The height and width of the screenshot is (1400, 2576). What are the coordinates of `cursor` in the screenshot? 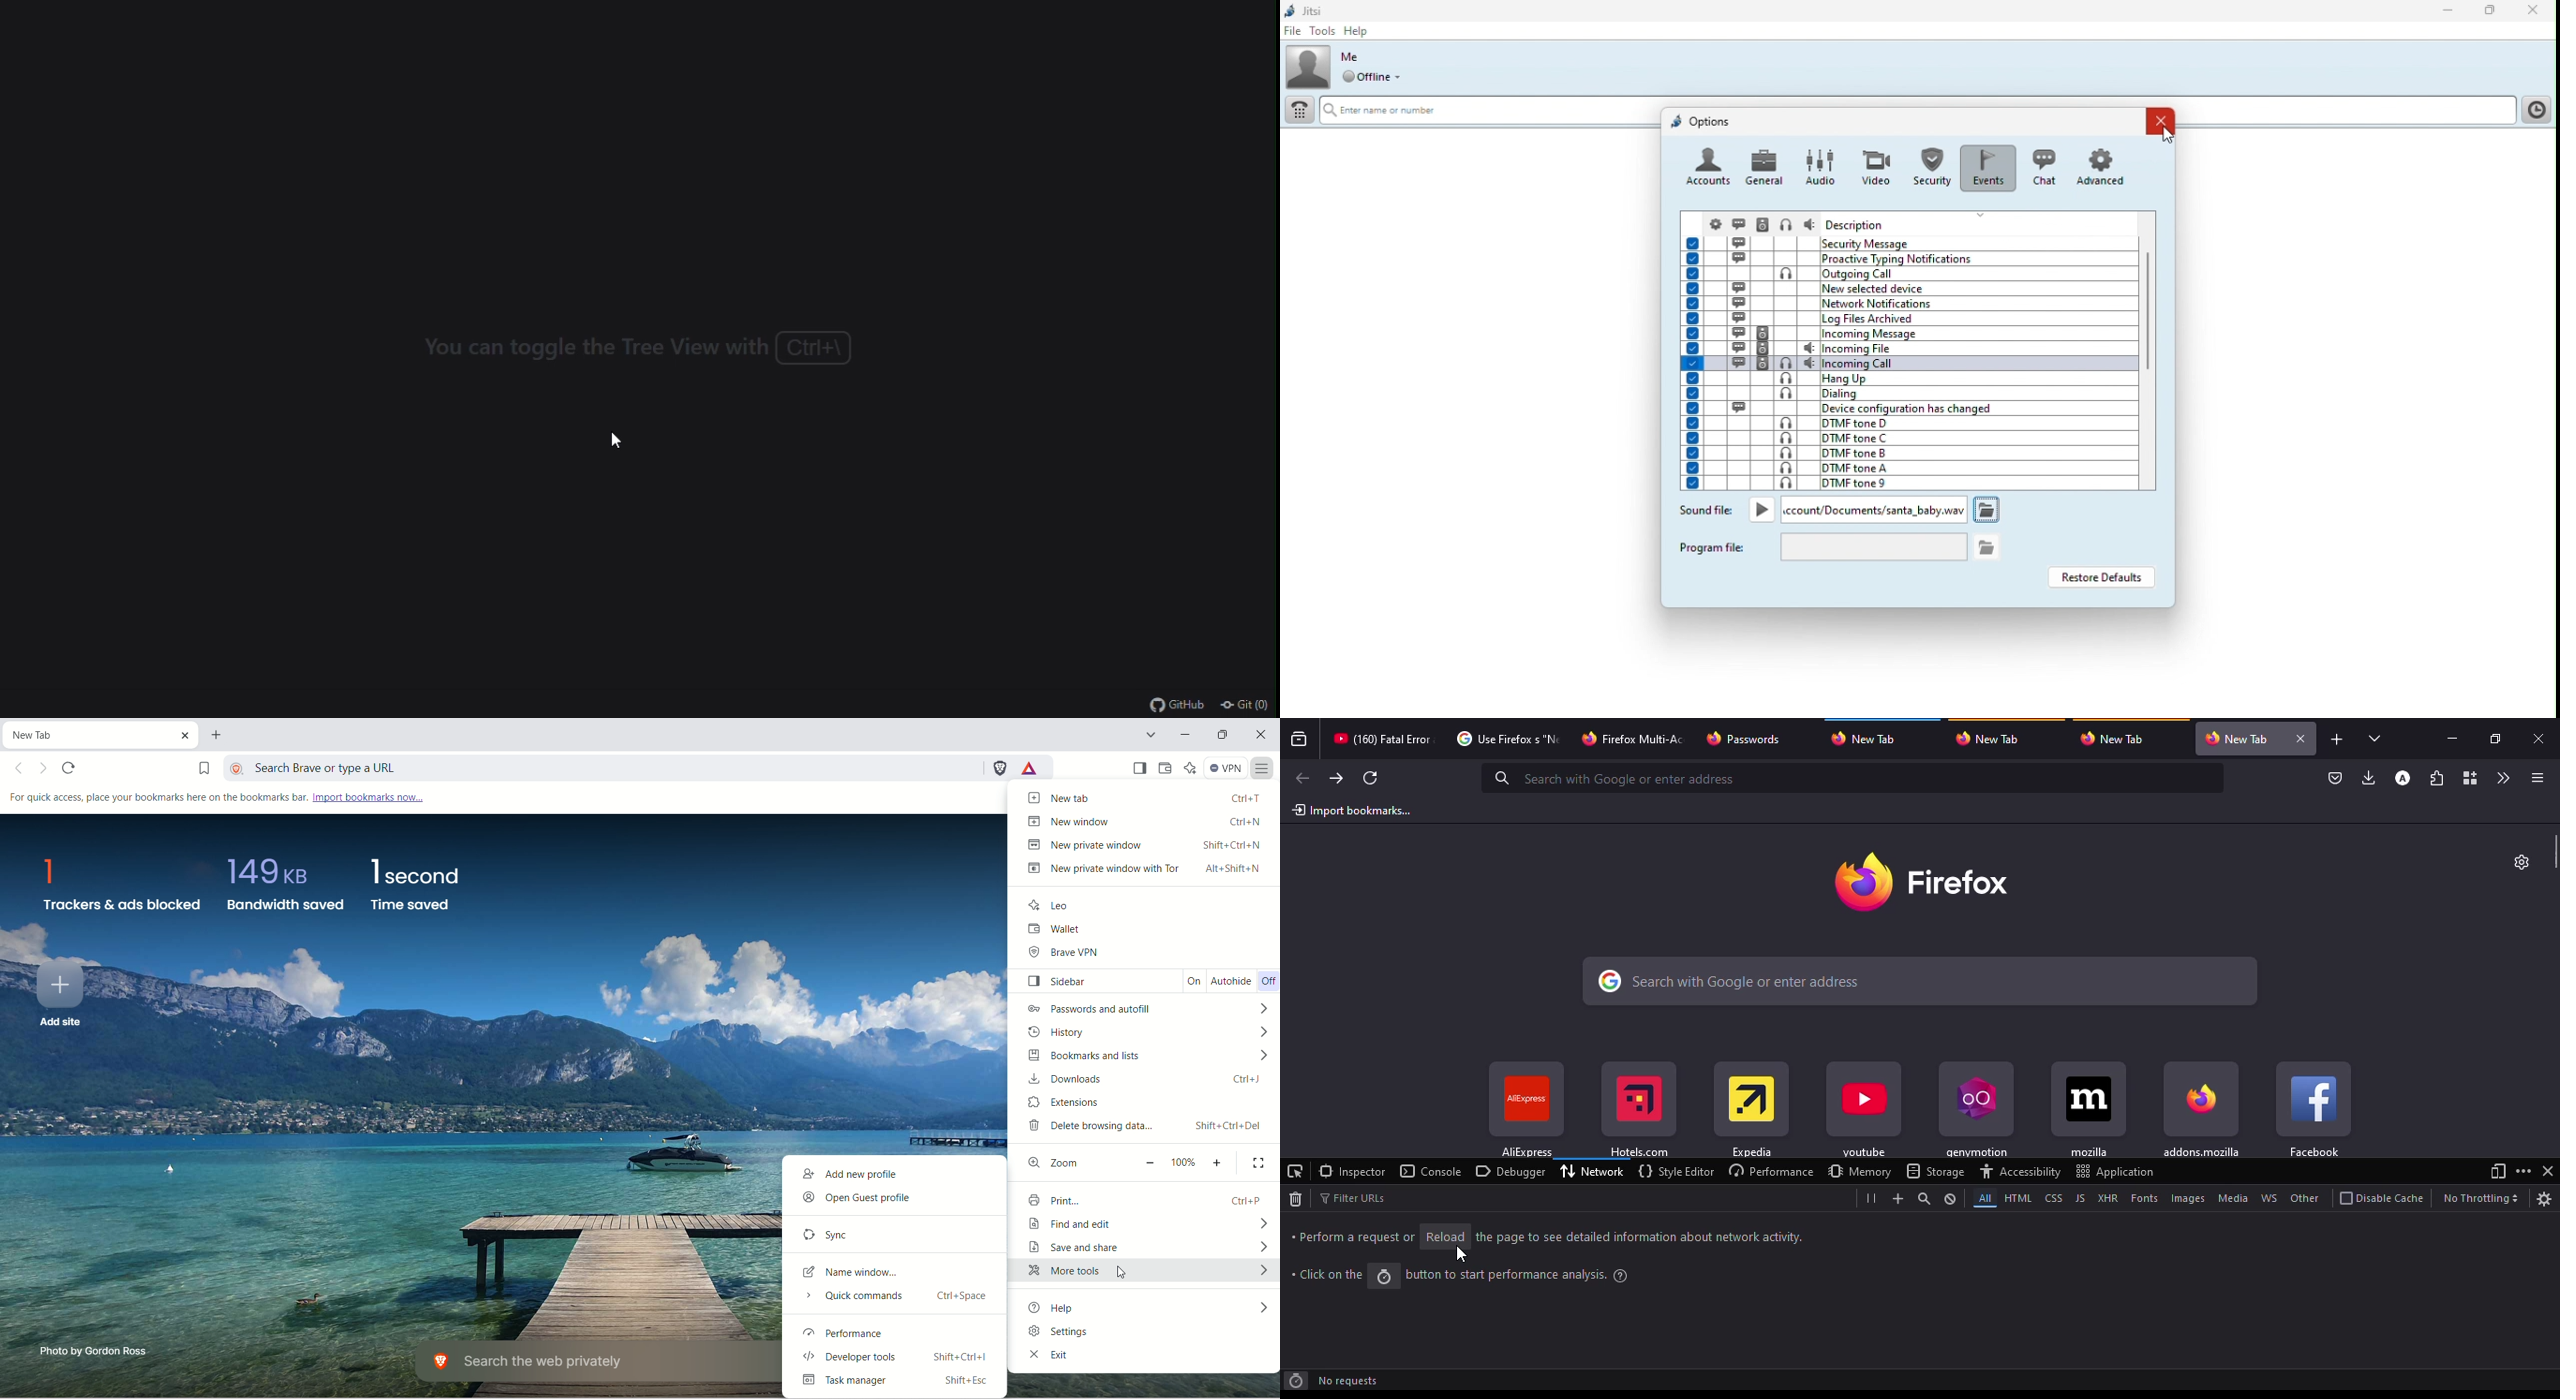 It's located at (1127, 1275).